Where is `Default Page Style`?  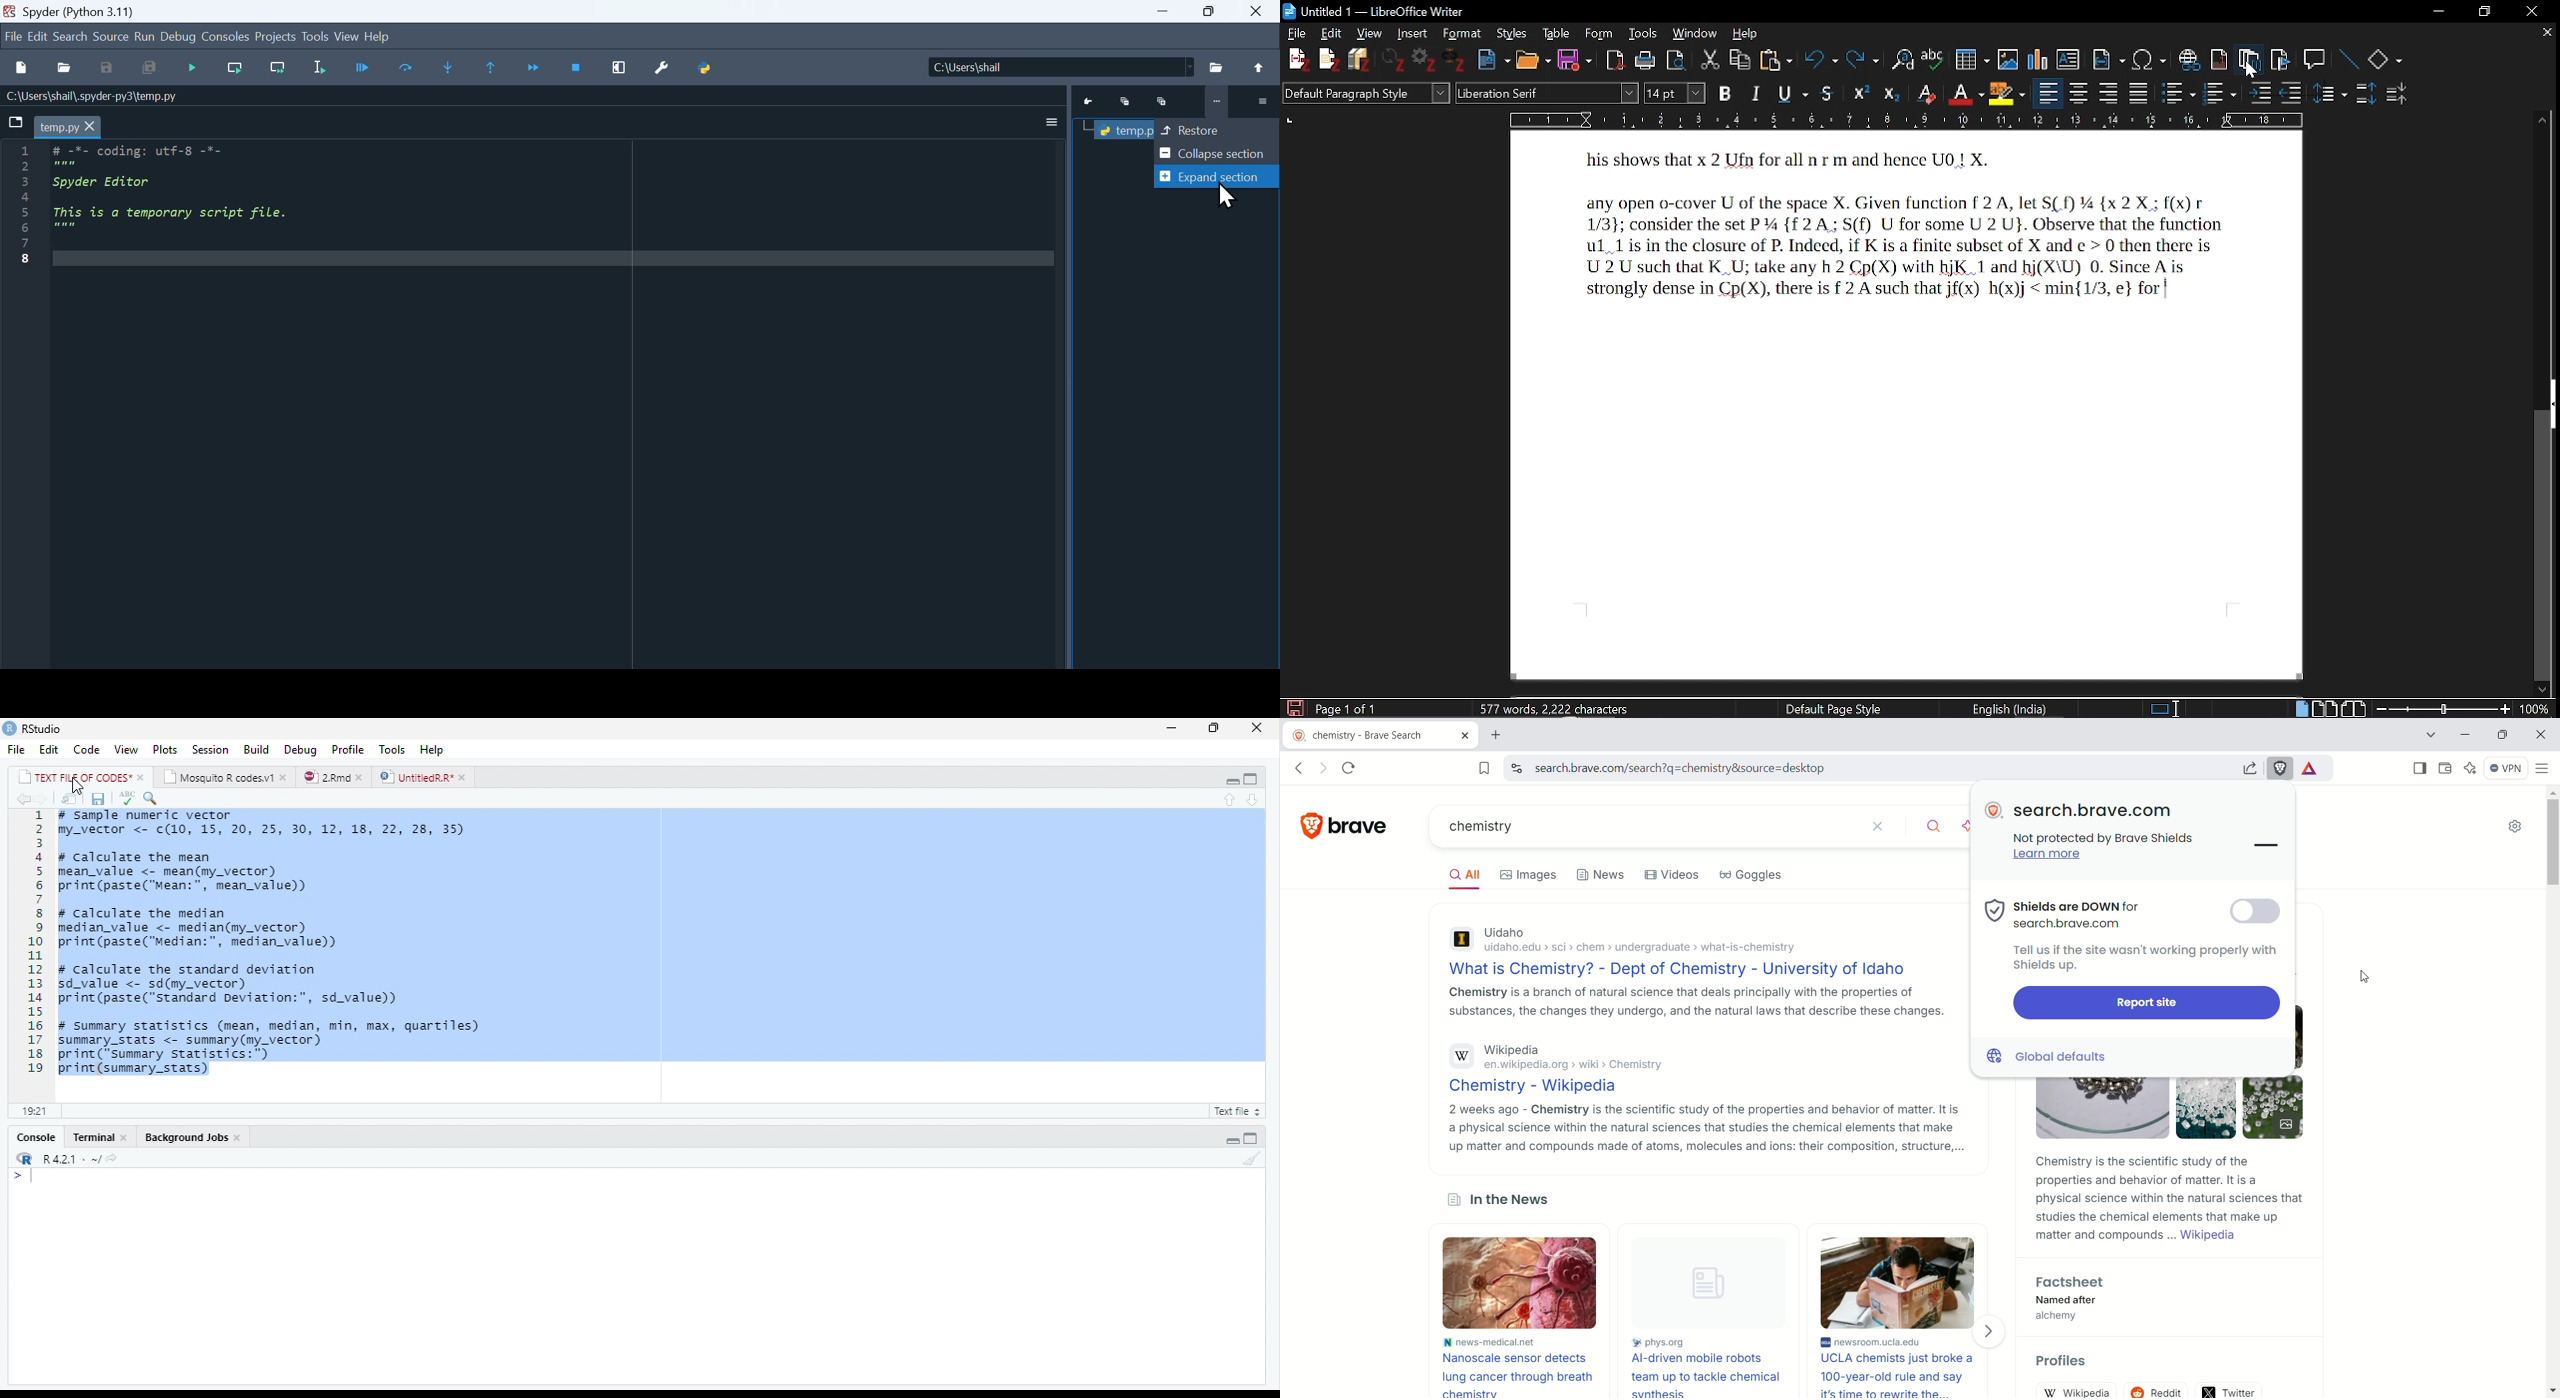
Default Page Style is located at coordinates (1830, 709).